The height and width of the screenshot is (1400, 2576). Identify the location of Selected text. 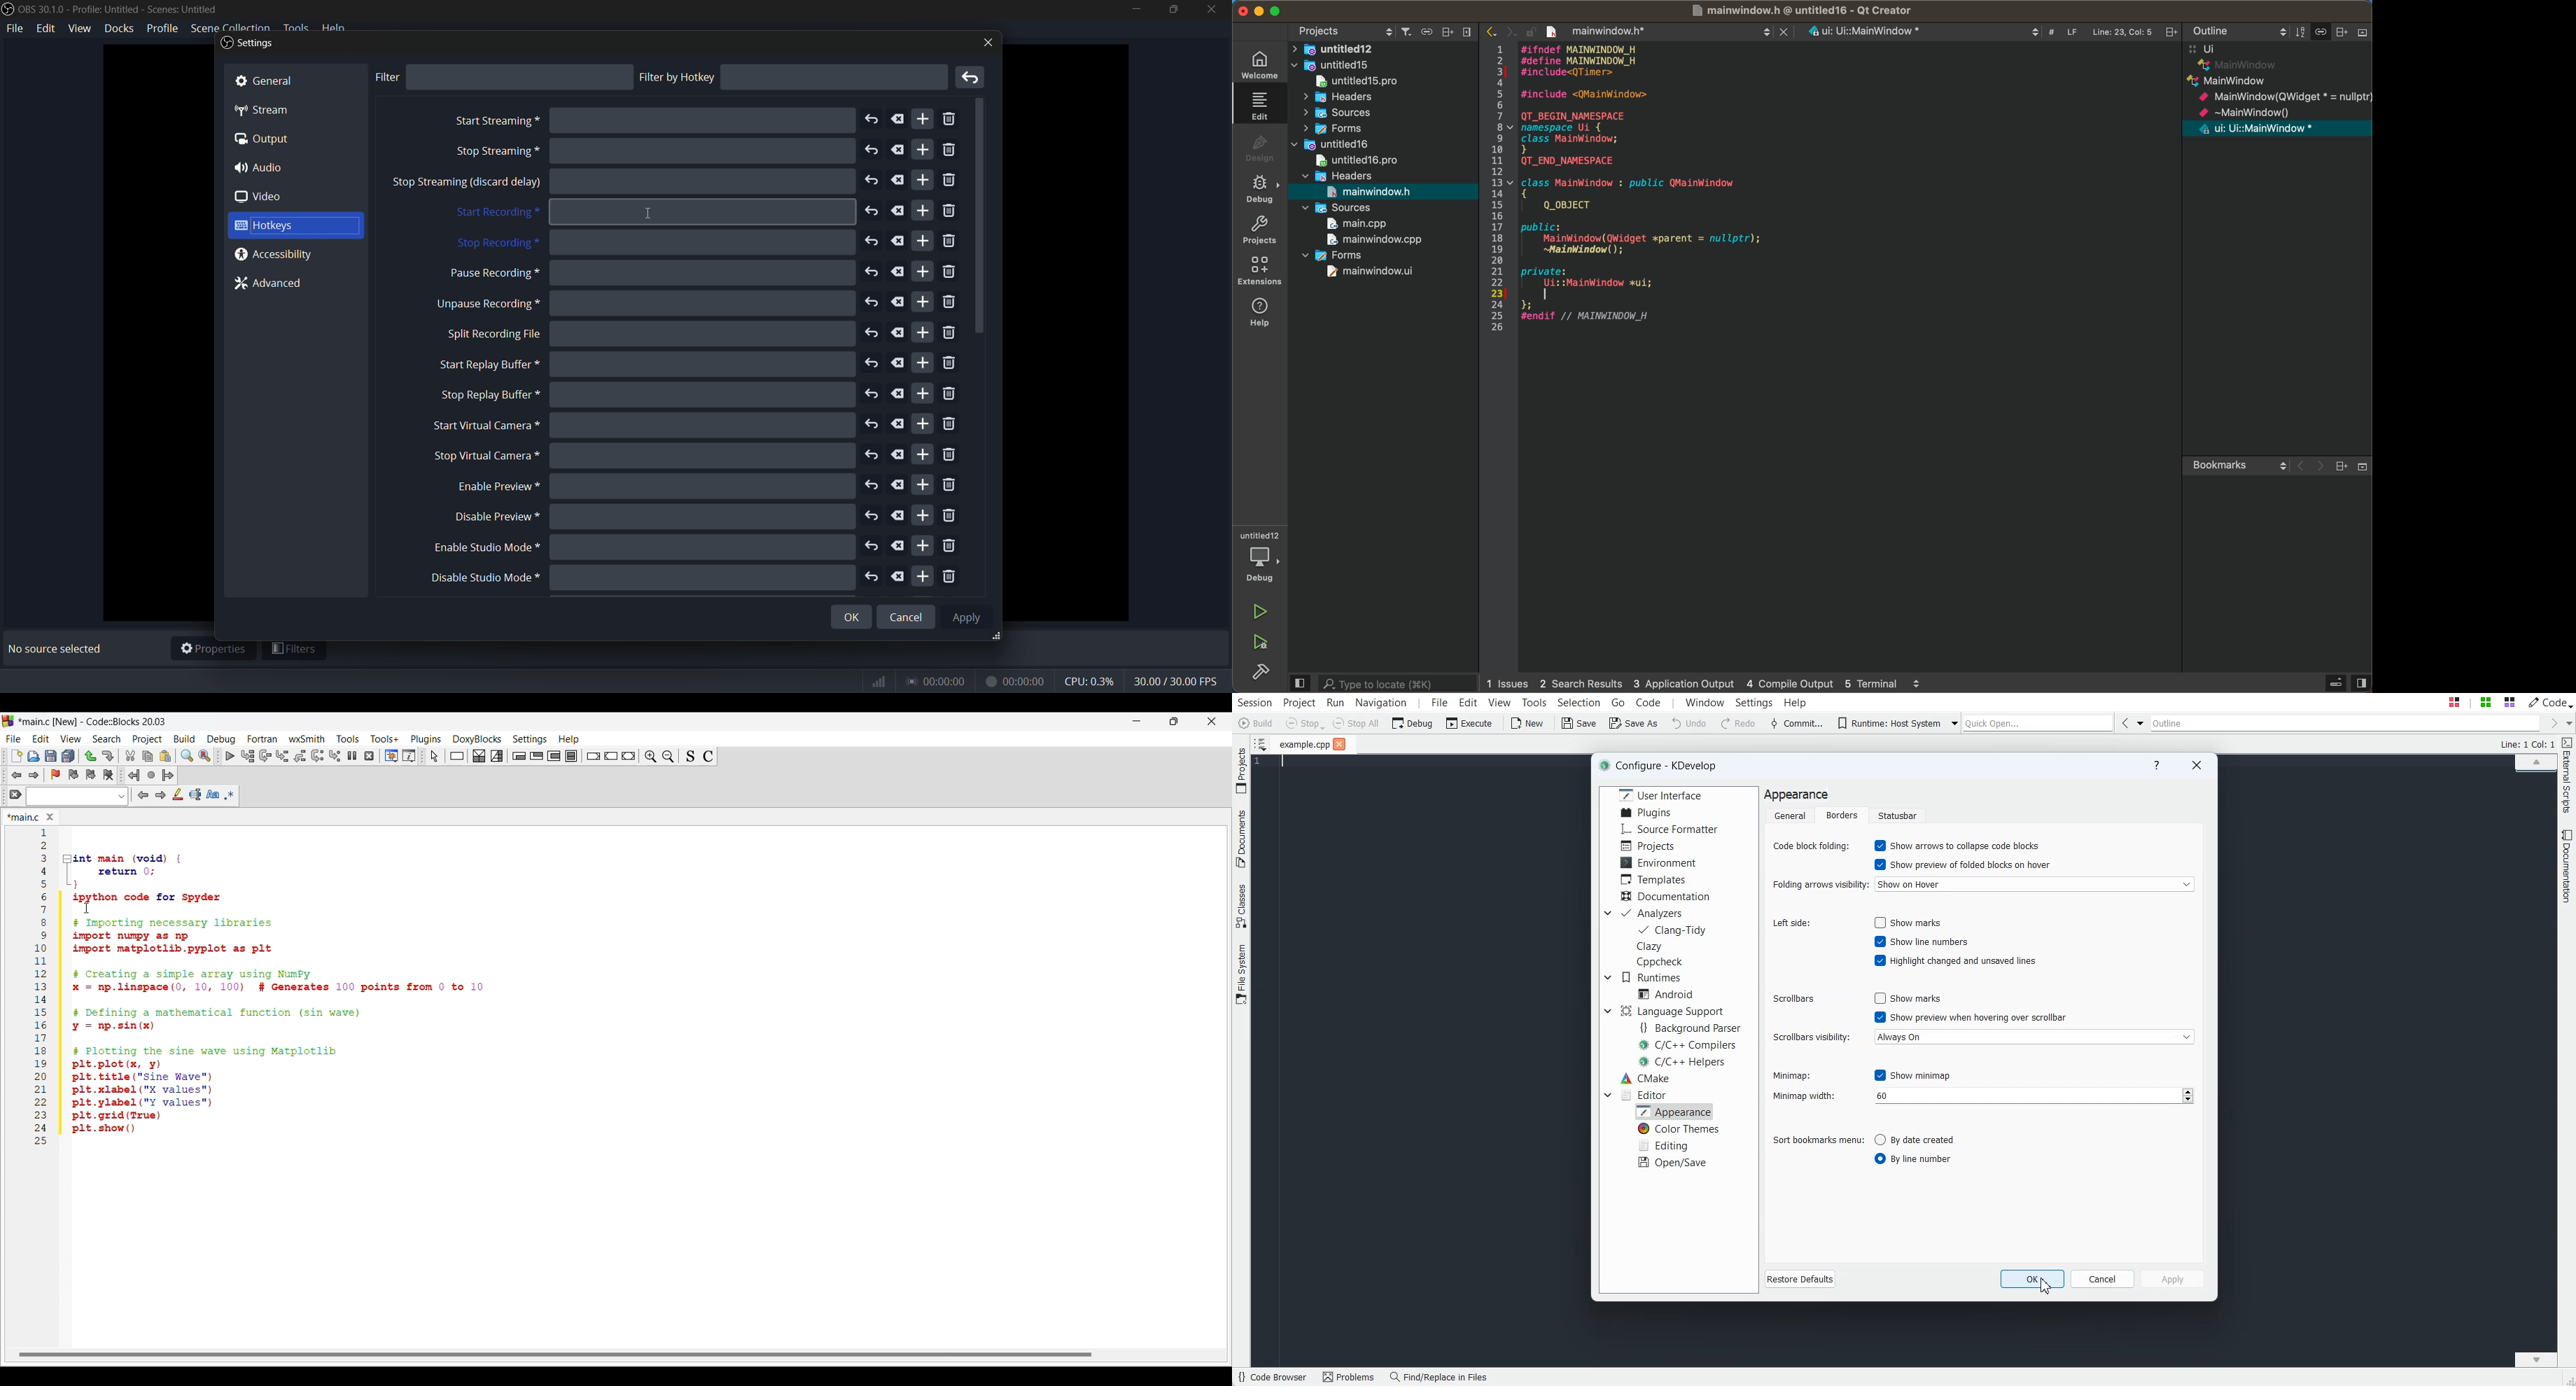
(195, 794).